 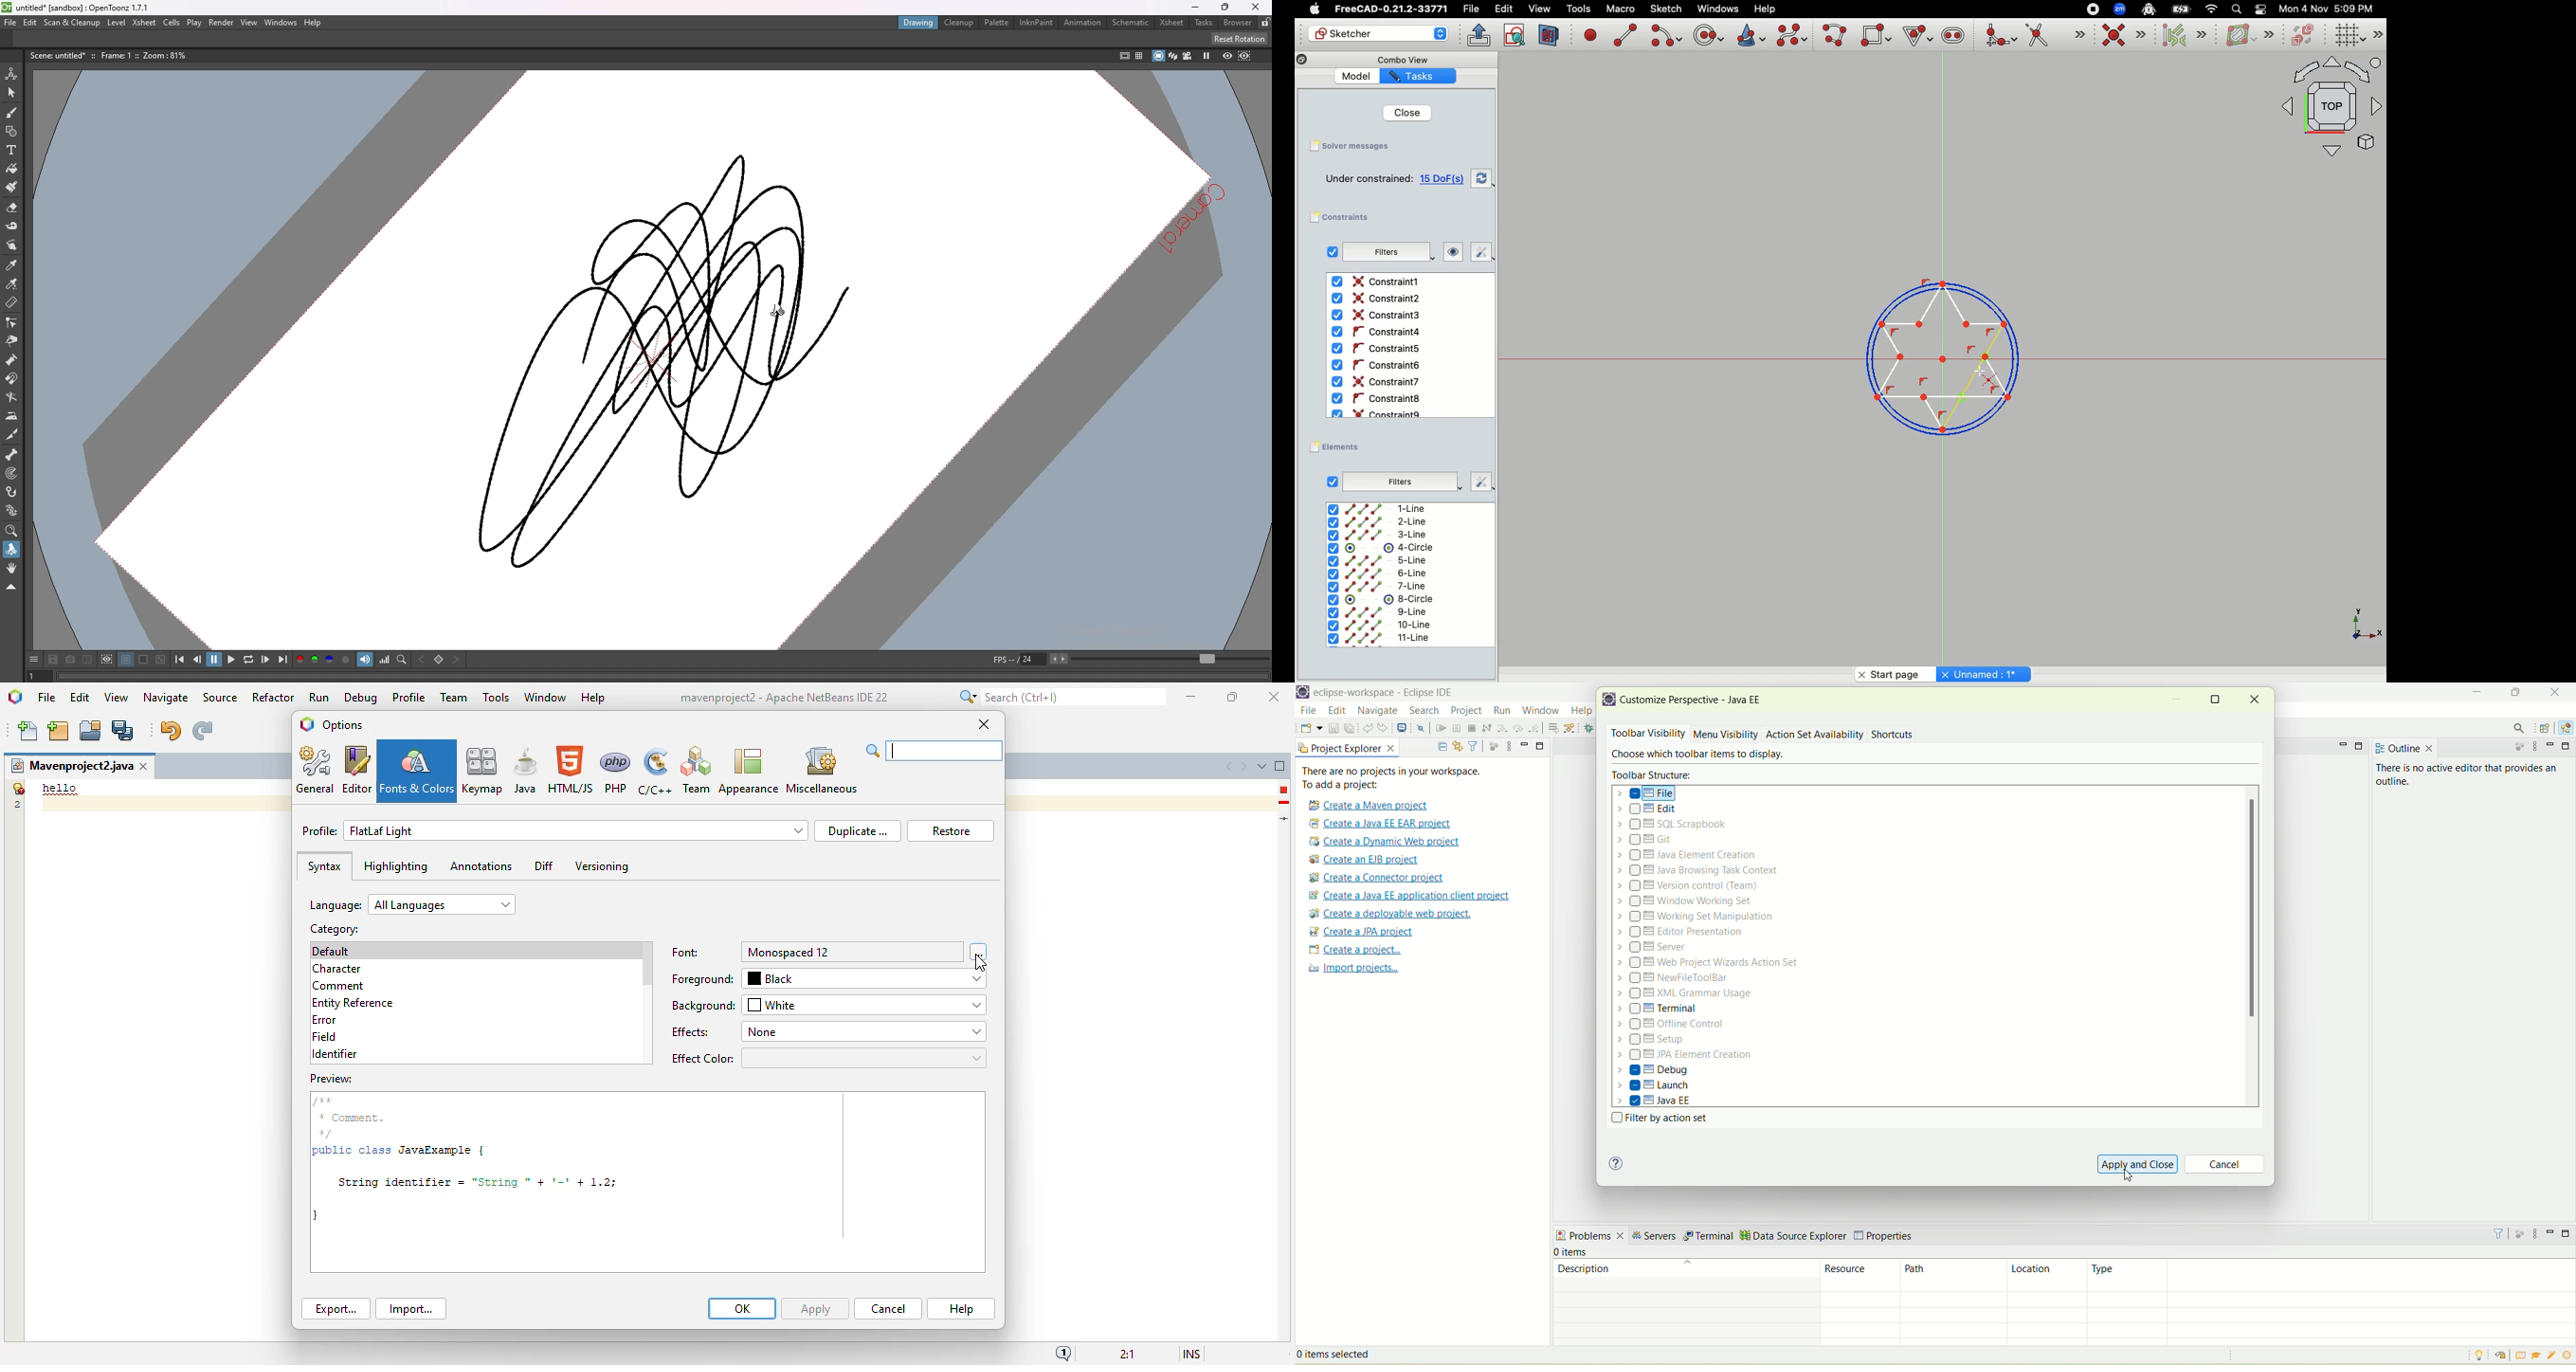 What do you see at coordinates (1667, 9) in the screenshot?
I see `Sketch` at bounding box center [1667, 9].